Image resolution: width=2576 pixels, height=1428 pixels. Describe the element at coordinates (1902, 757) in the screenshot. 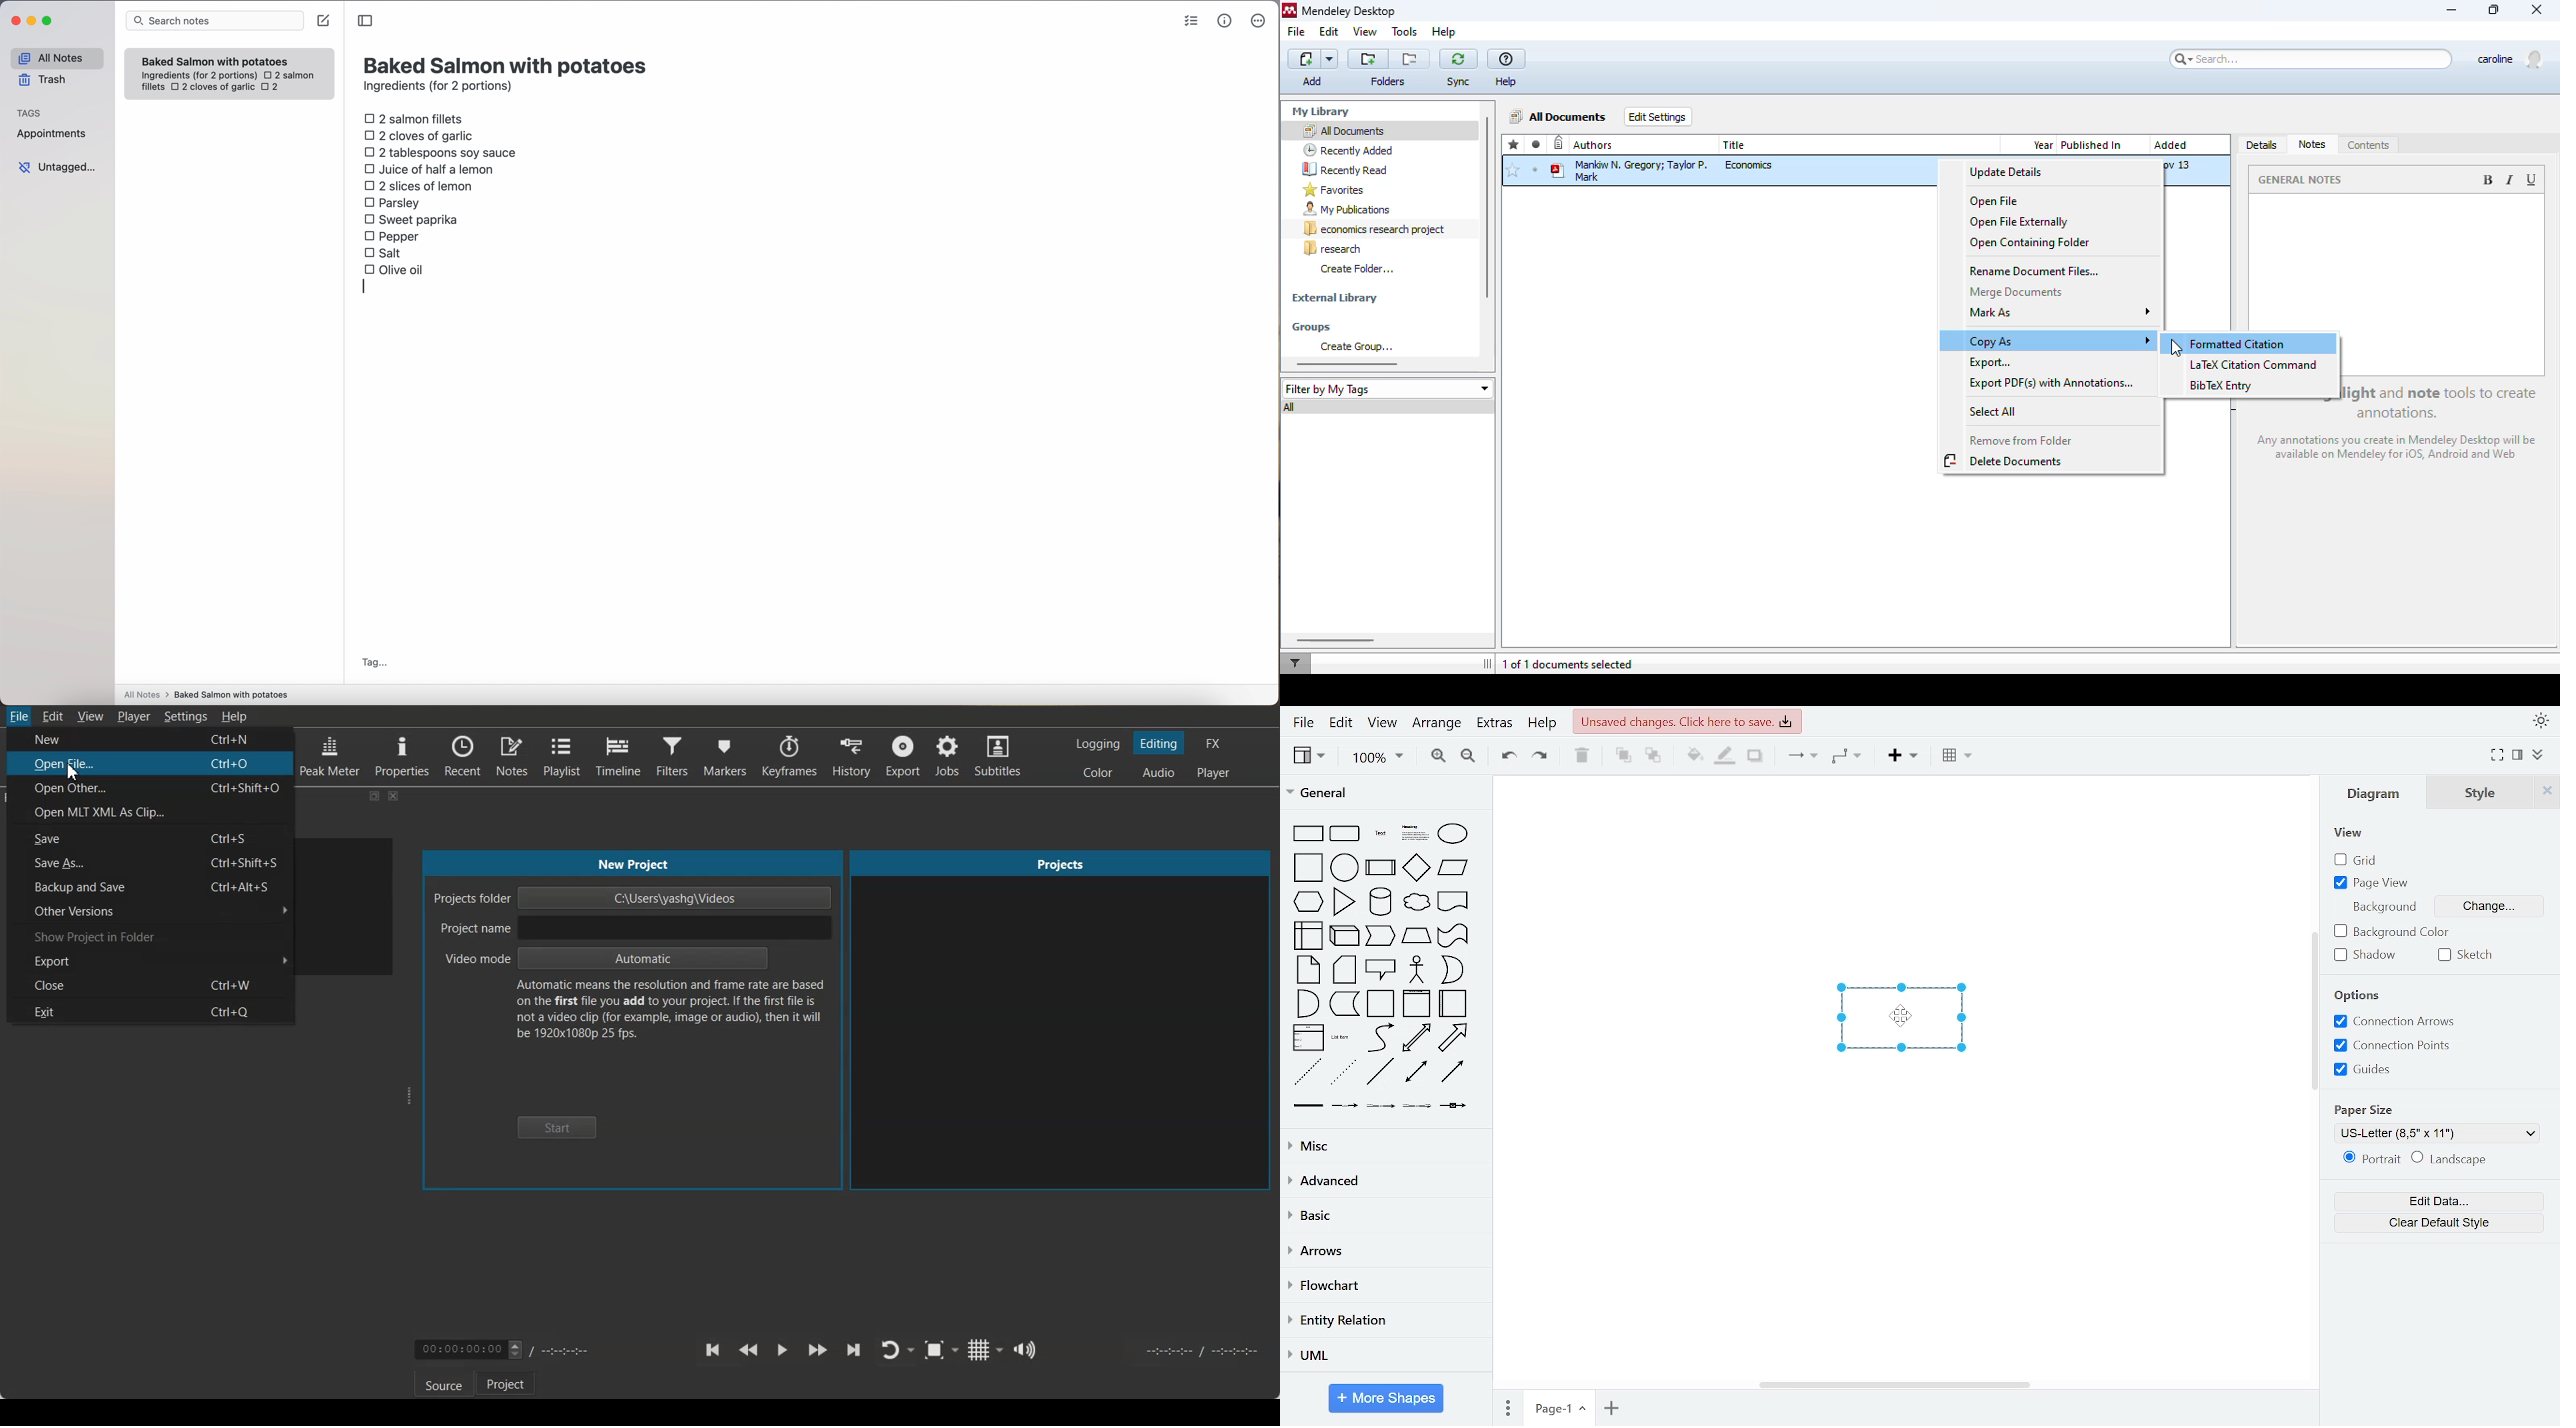

I see `insert` at that location.